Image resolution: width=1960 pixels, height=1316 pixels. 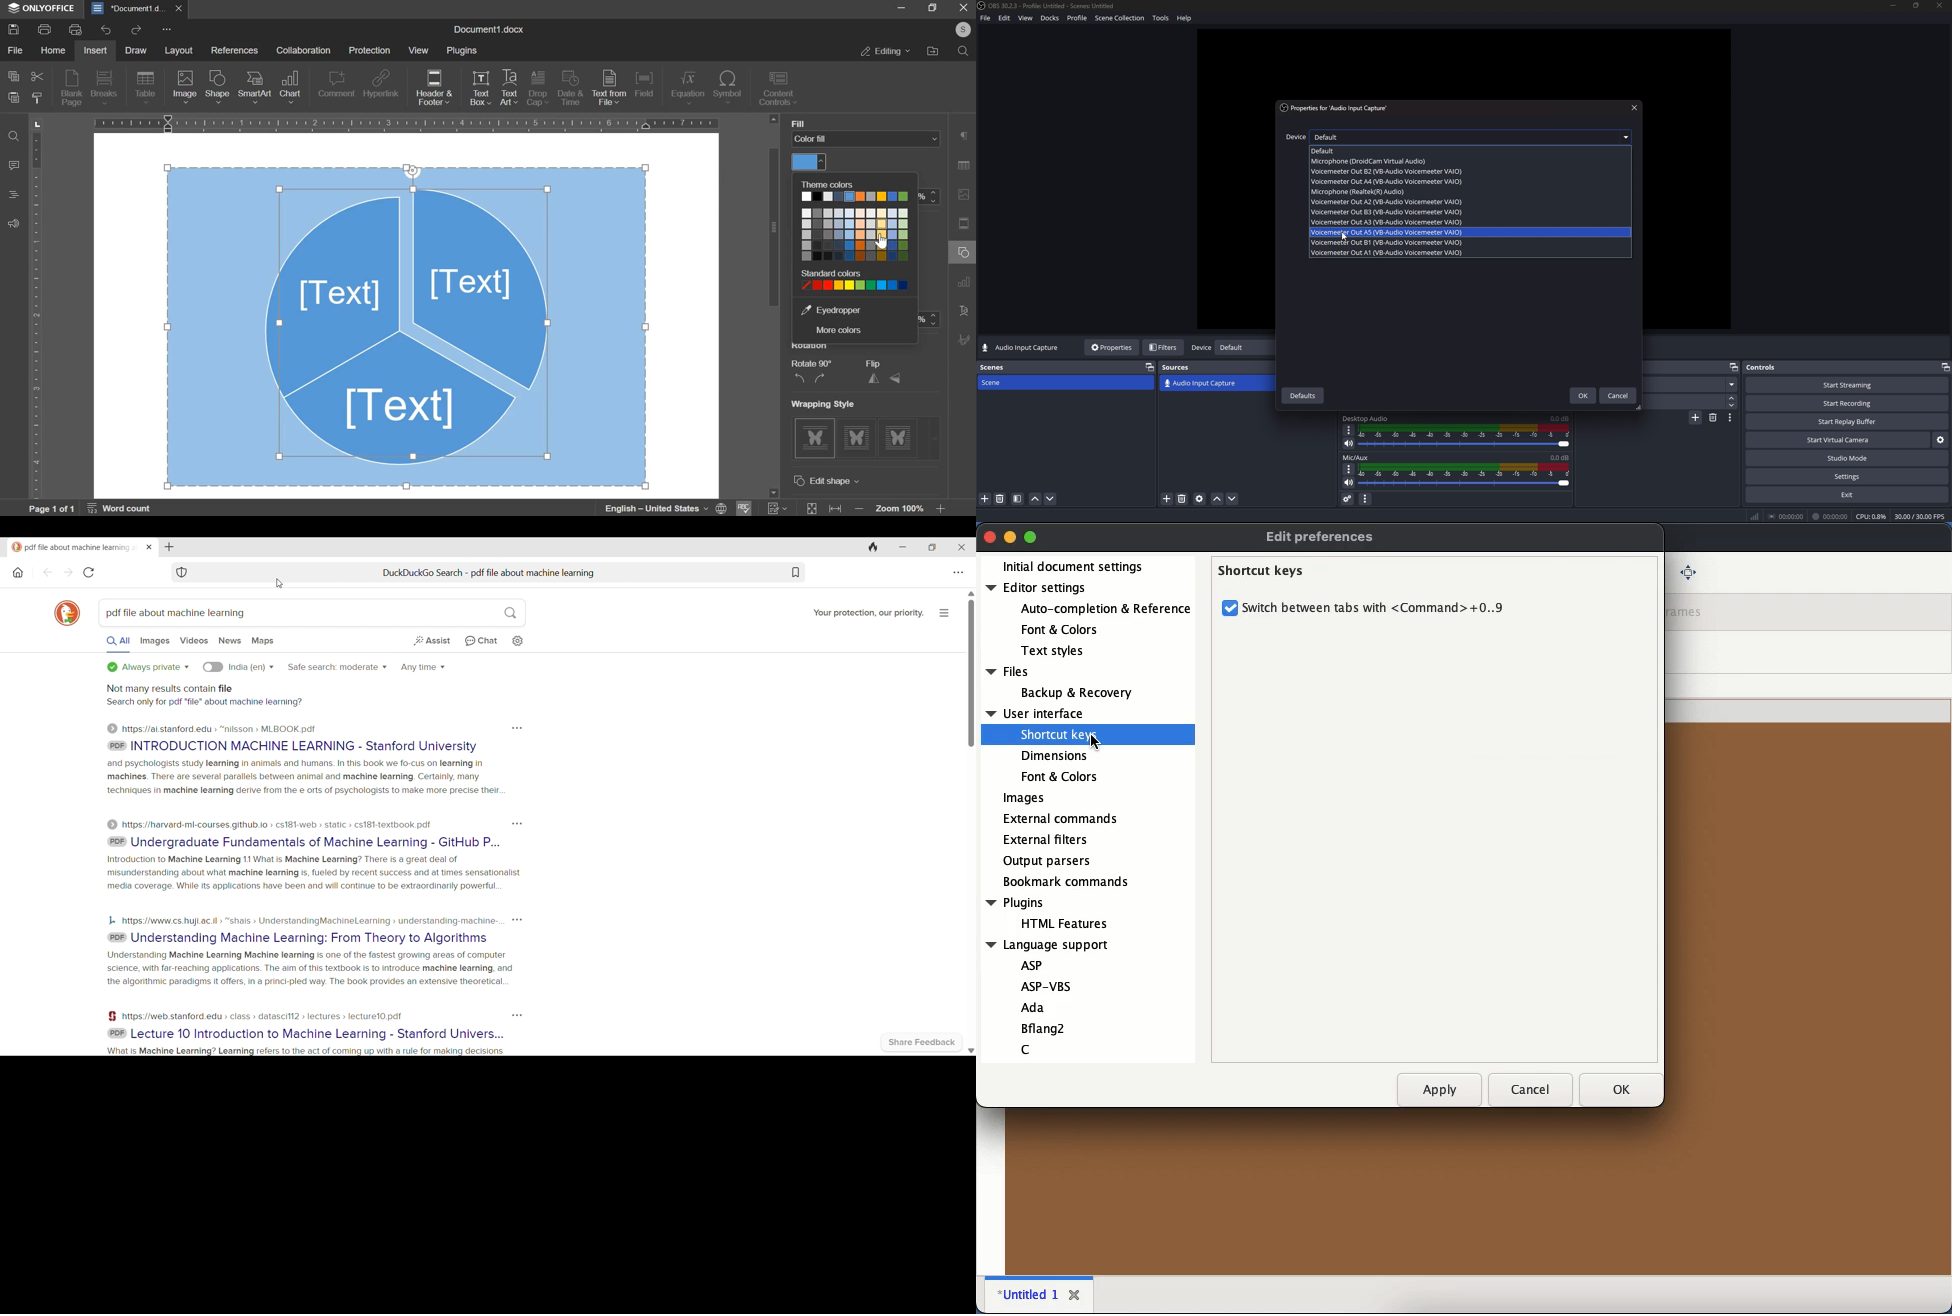 What do you see at coordinates (1387, 212) in the screenshot?
I see `voicemeeter out b3` at bounding box center [1387, 212].